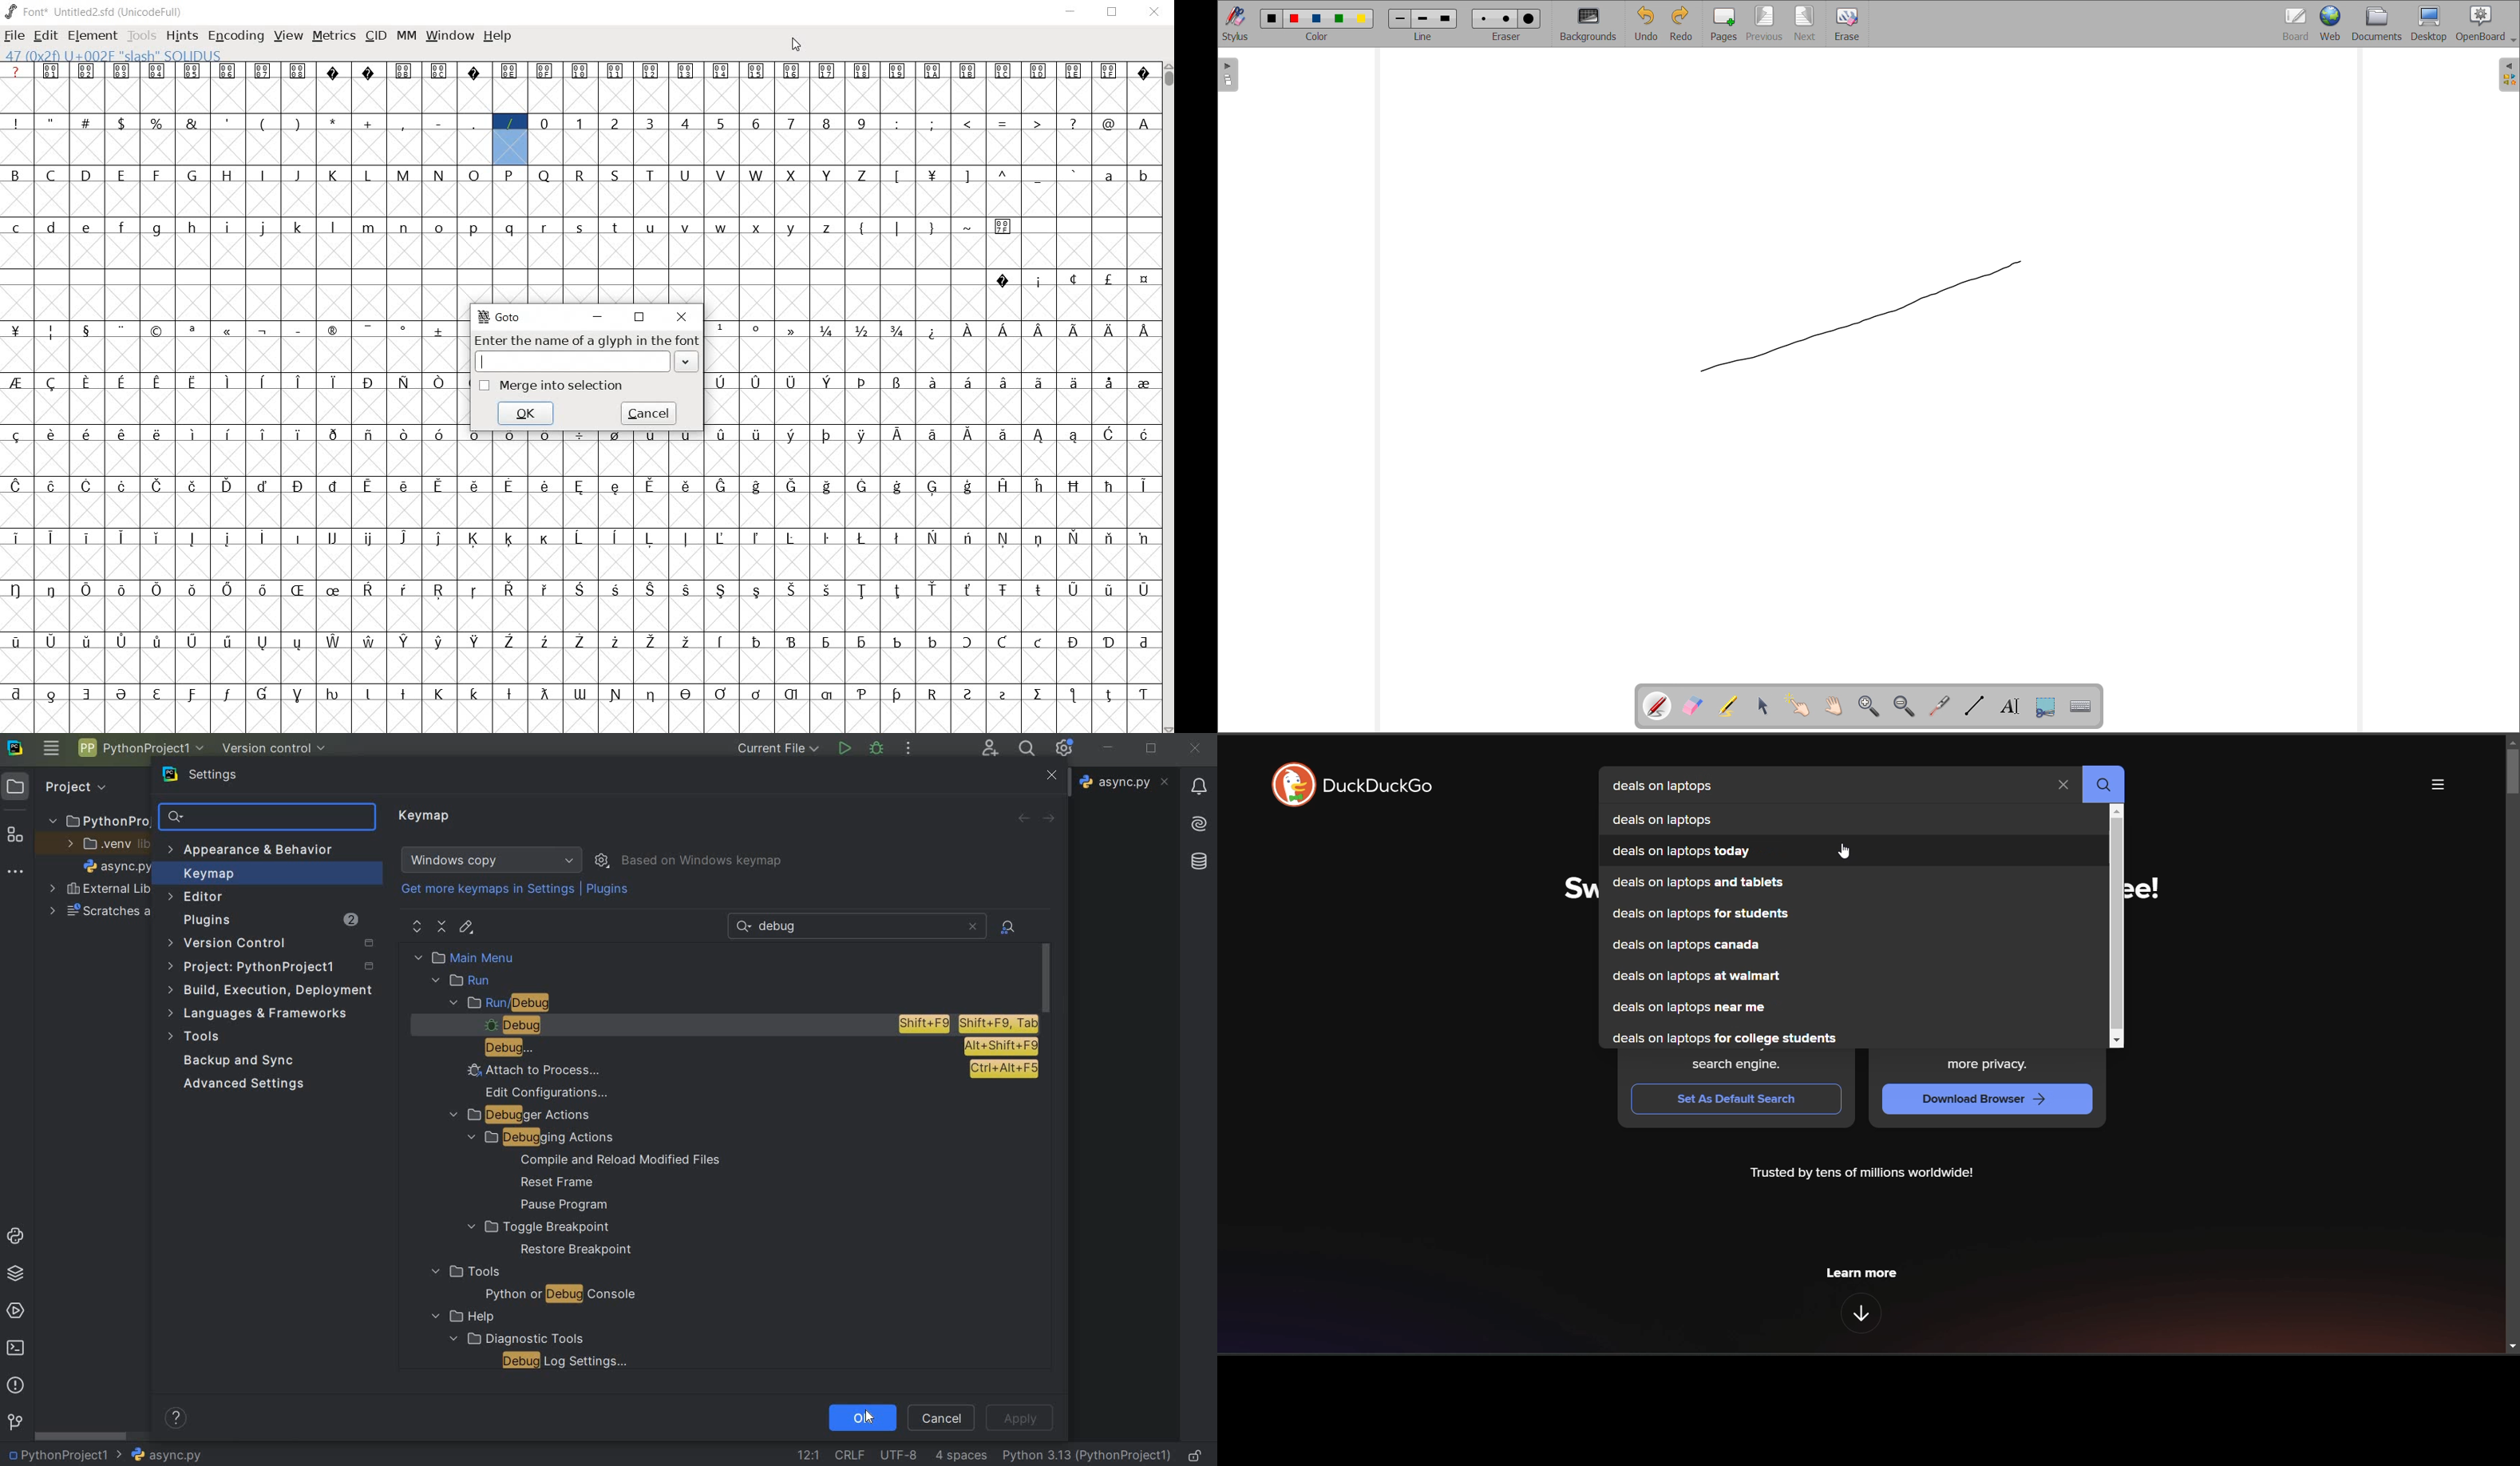  What do you see at coordinates (474, 591) in the screenshot?
I see `glyph` at bounding box center [474, 591].